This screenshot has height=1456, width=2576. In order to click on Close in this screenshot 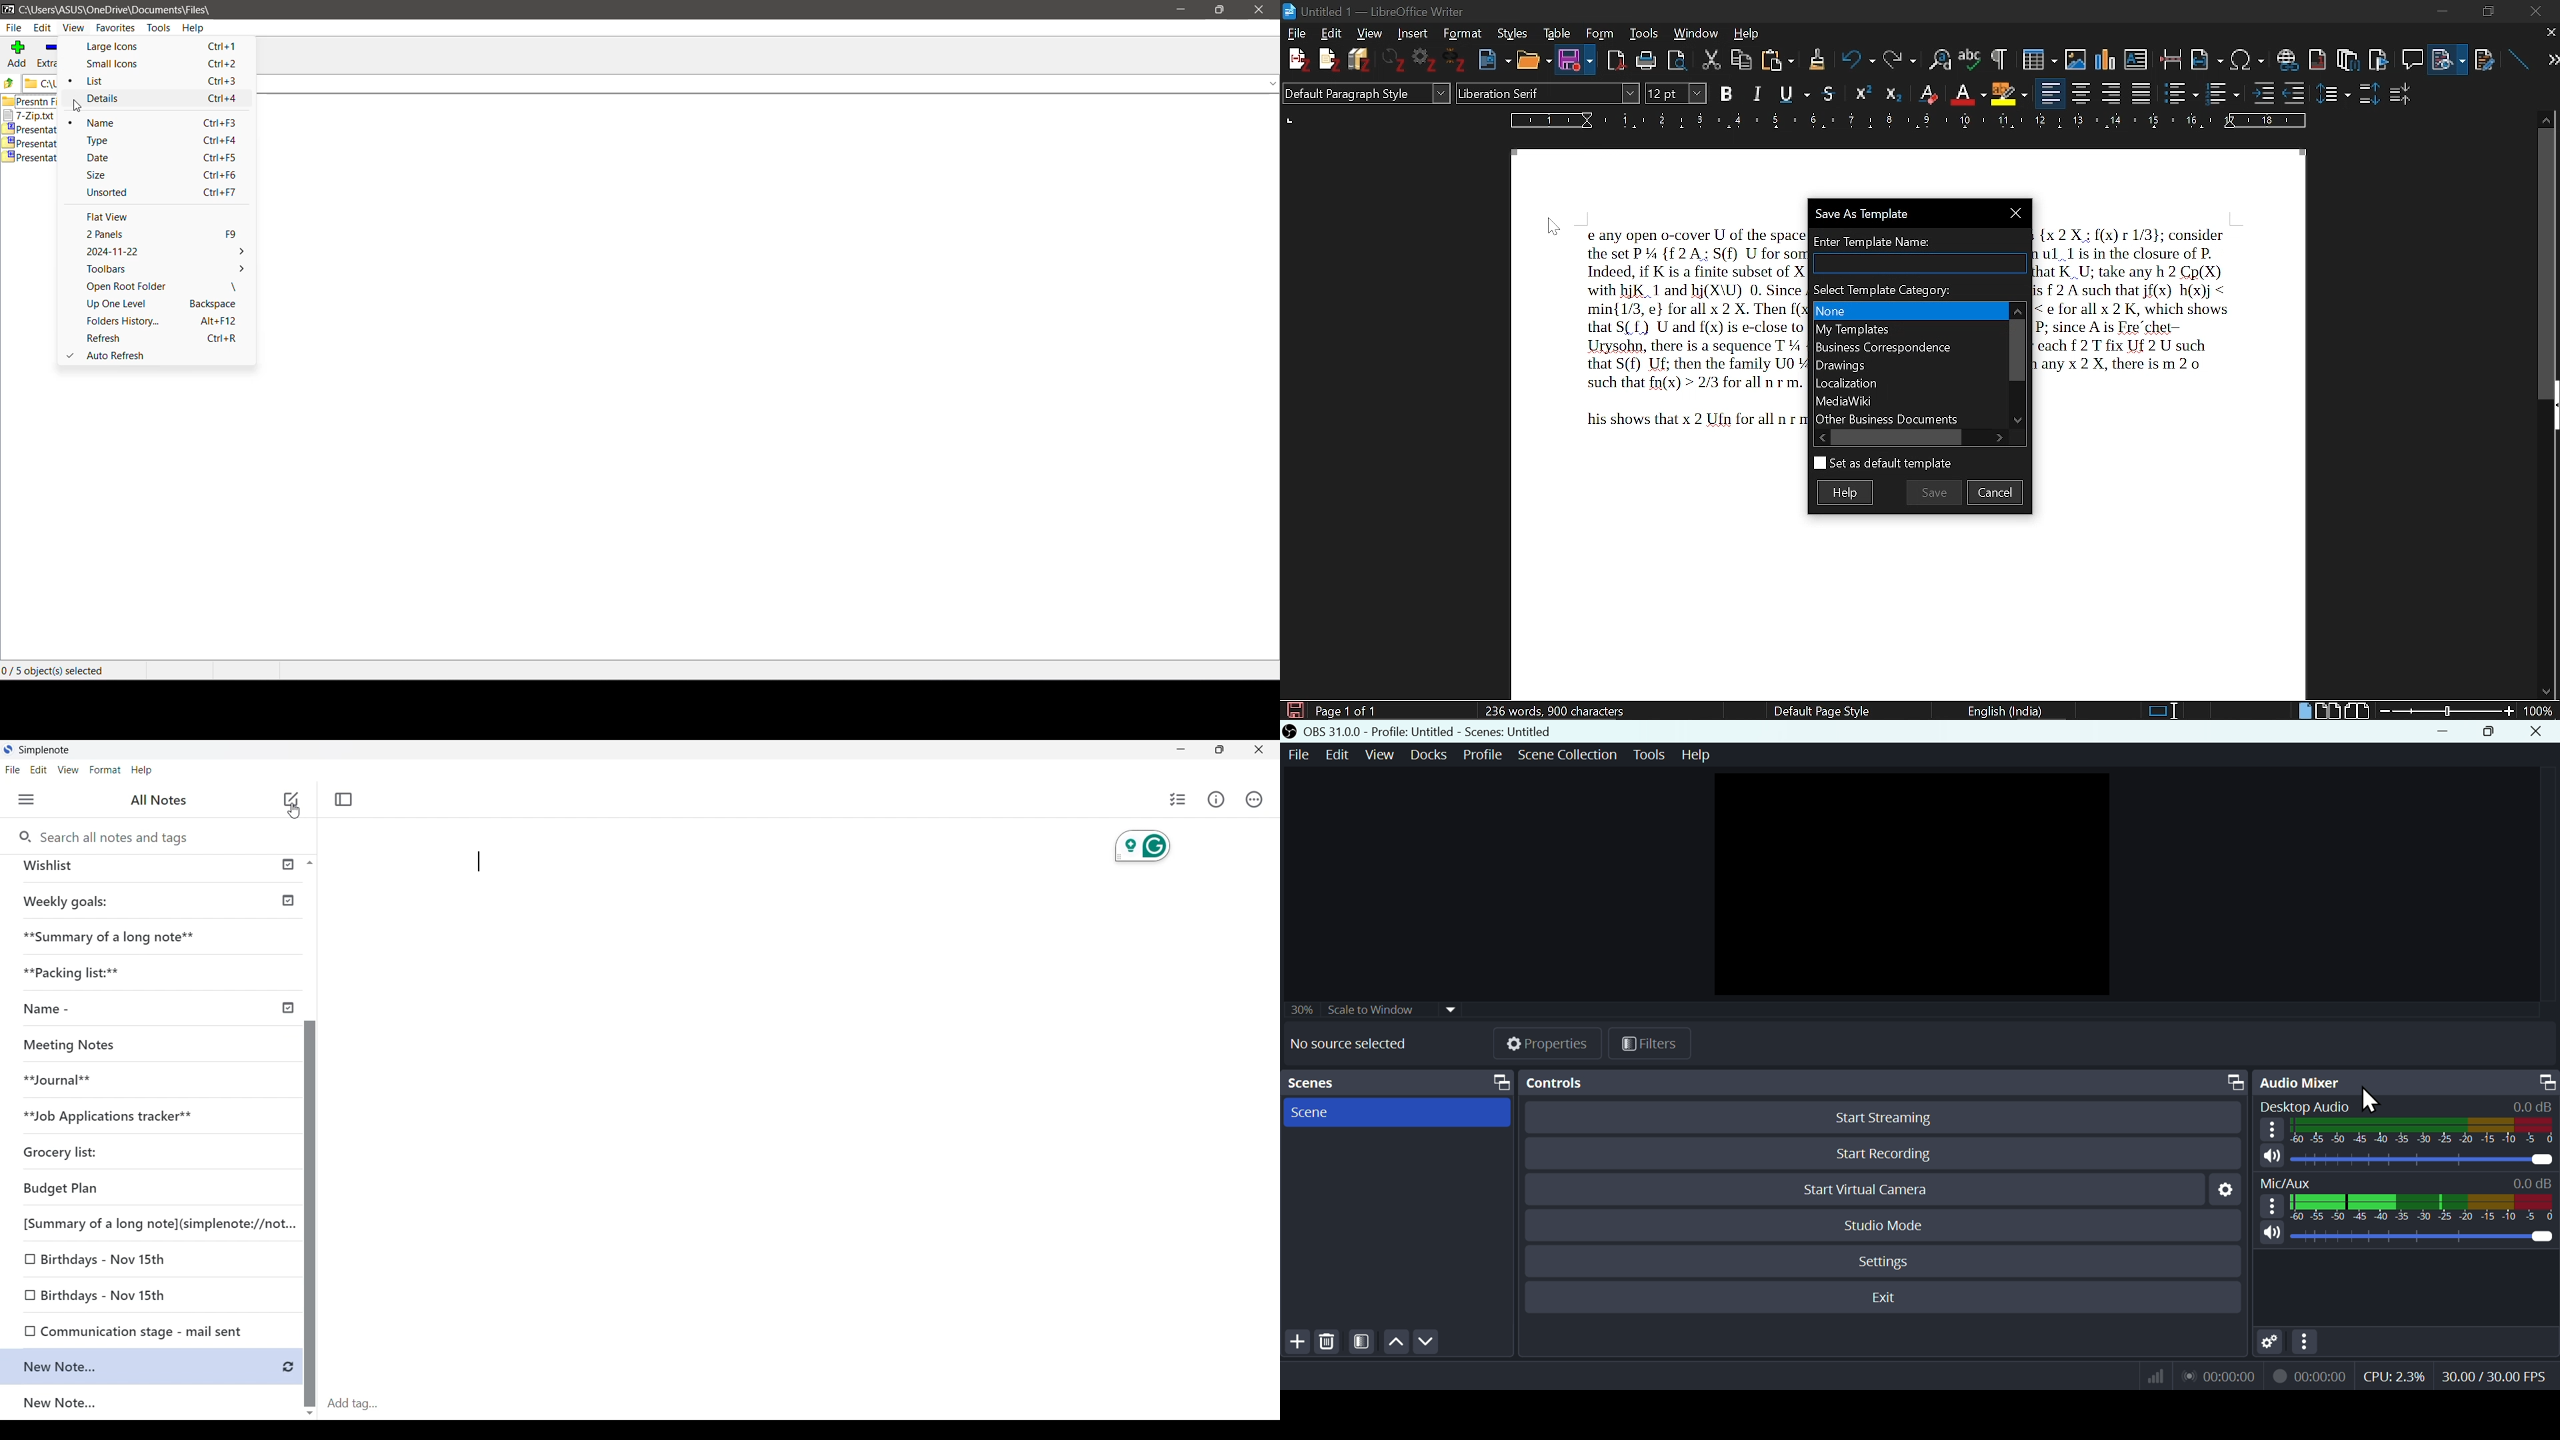, I will do `click(2019, 213)`.